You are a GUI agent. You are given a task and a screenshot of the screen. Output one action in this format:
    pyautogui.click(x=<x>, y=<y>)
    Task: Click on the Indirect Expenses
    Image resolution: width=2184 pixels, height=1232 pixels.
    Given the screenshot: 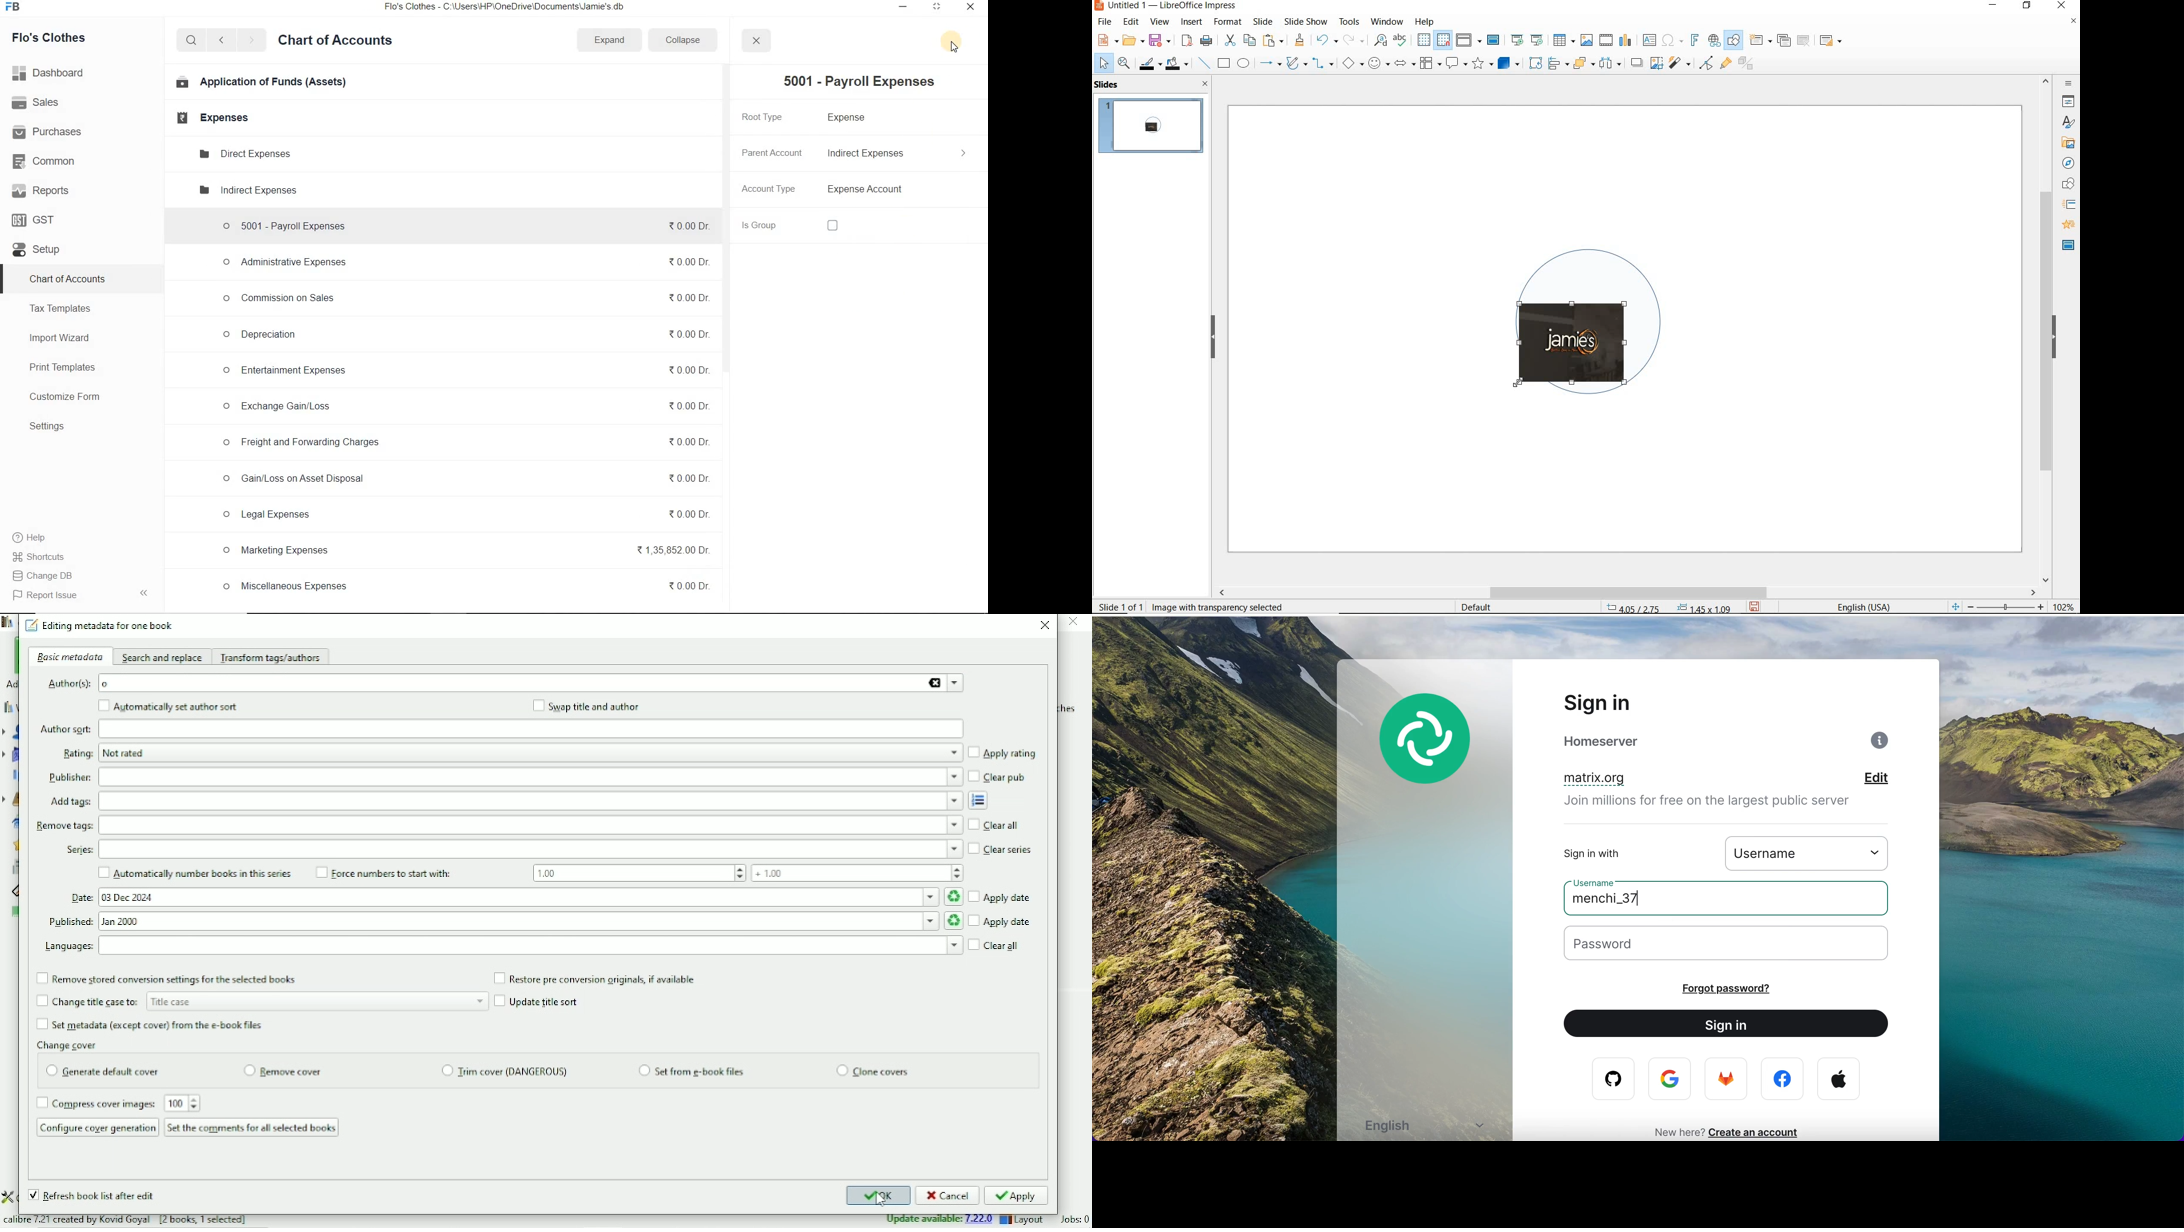 What is the action you would take?
    pyautogui.click(x=899, y=154)
    